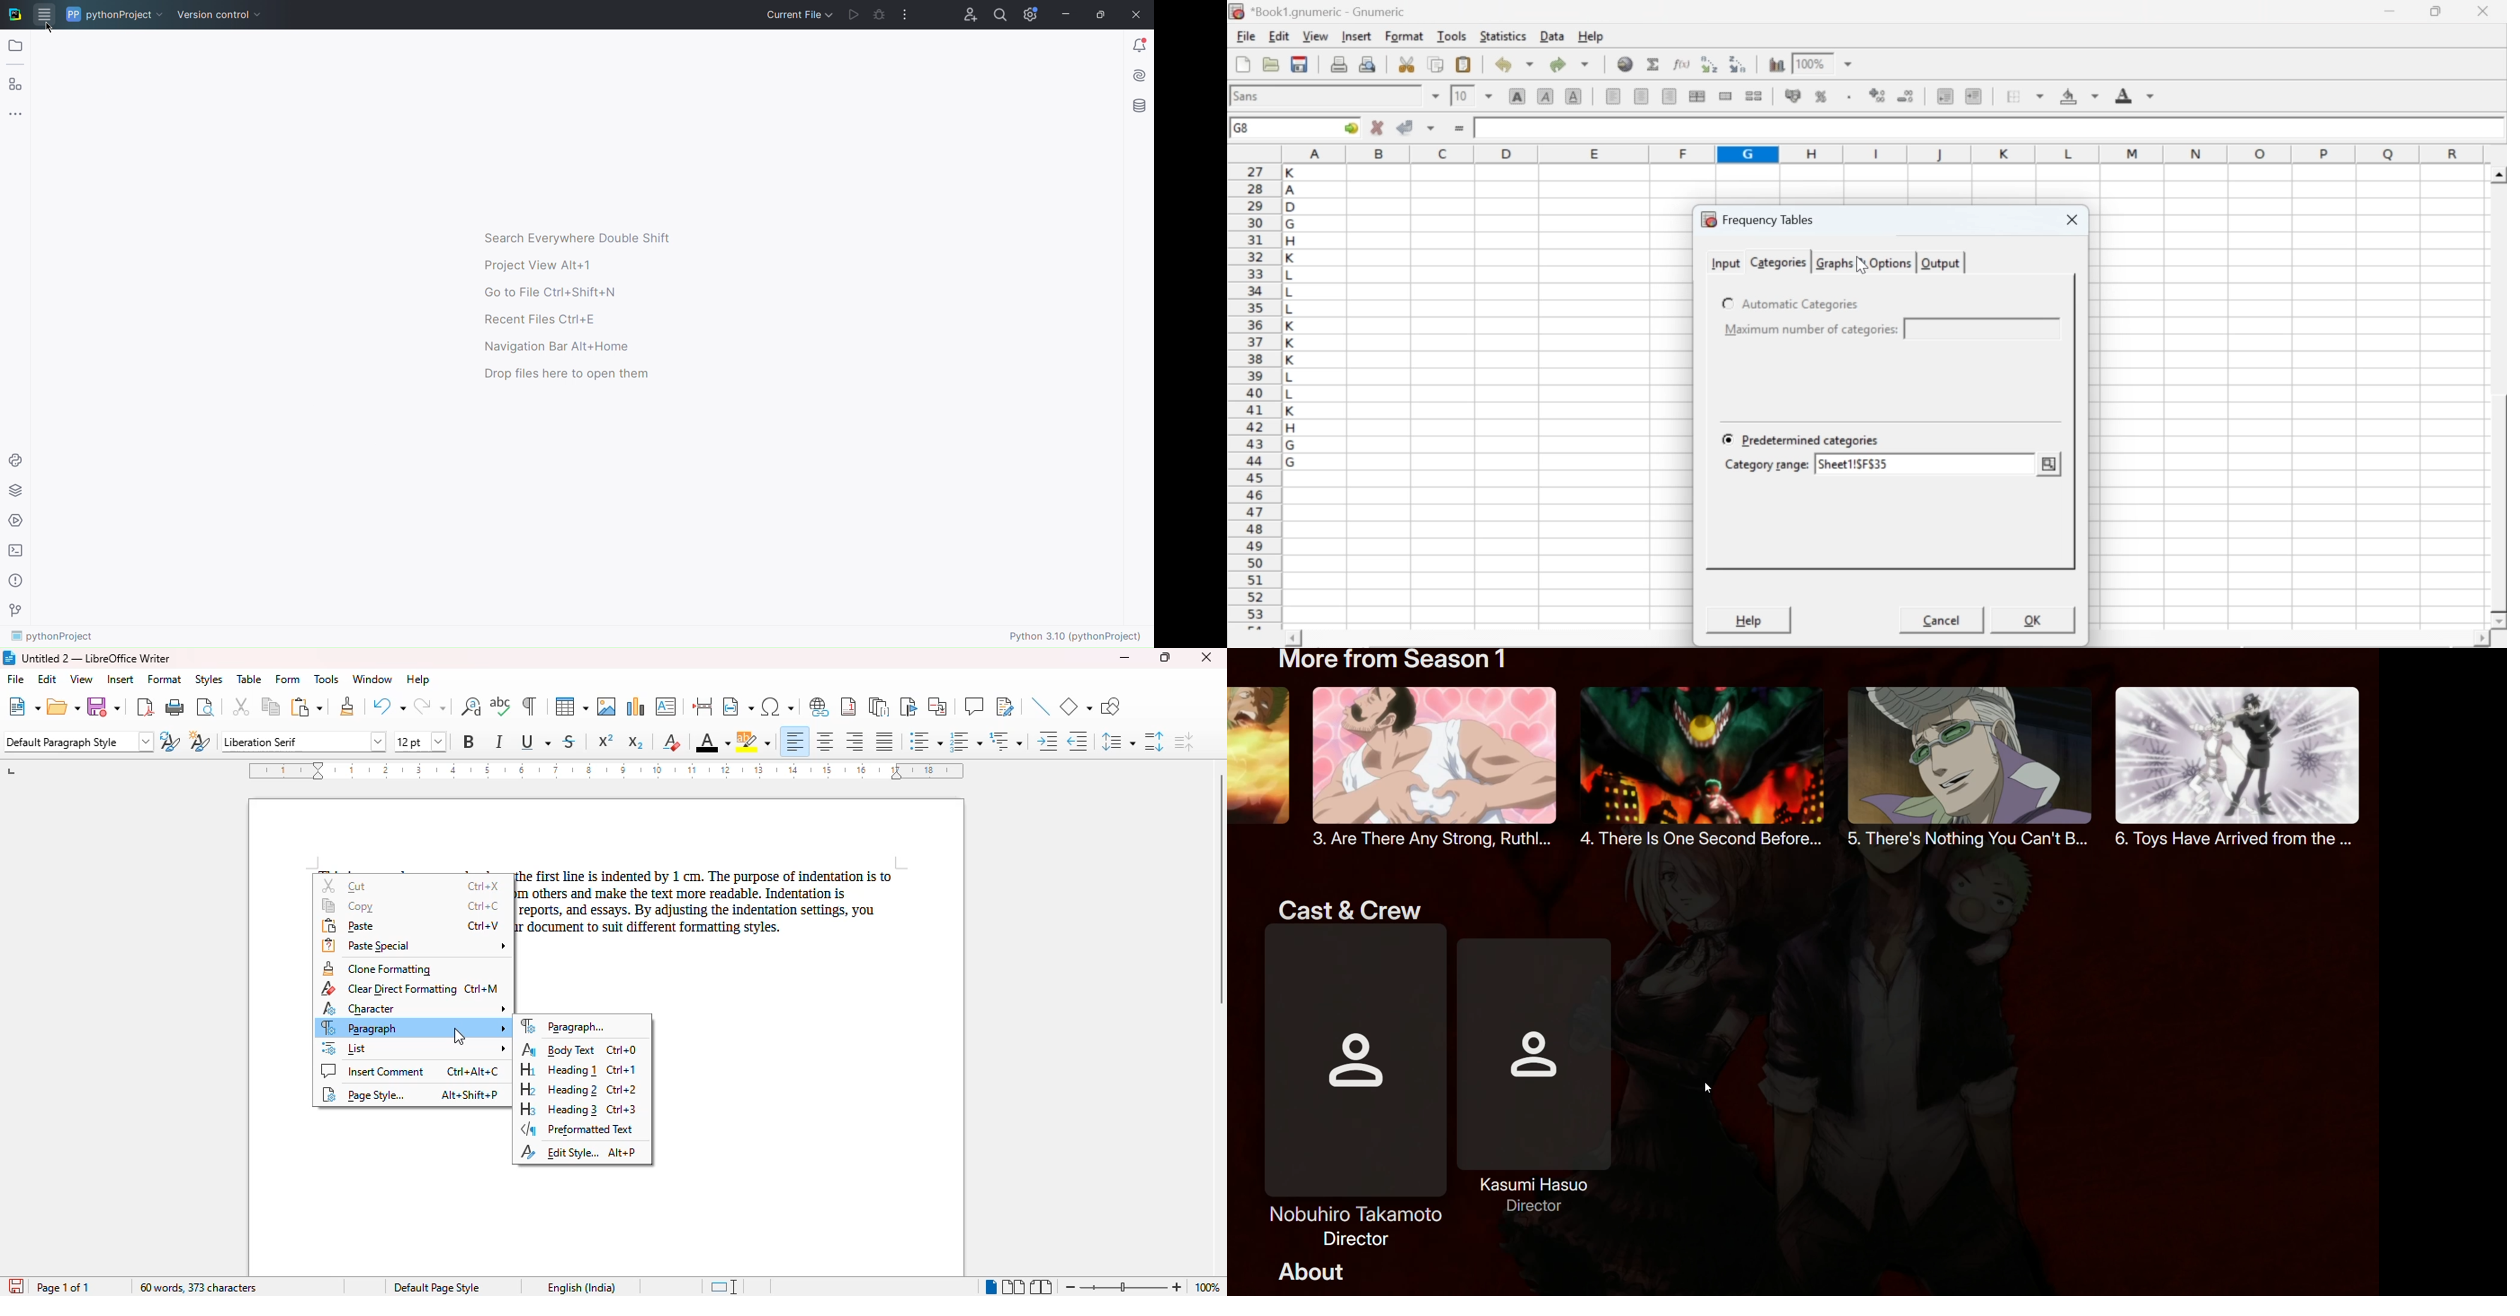  What do you see at coordinates (1007, 741) in the screenshot?
I see `select outline format` at bounding box center [1007, 741].